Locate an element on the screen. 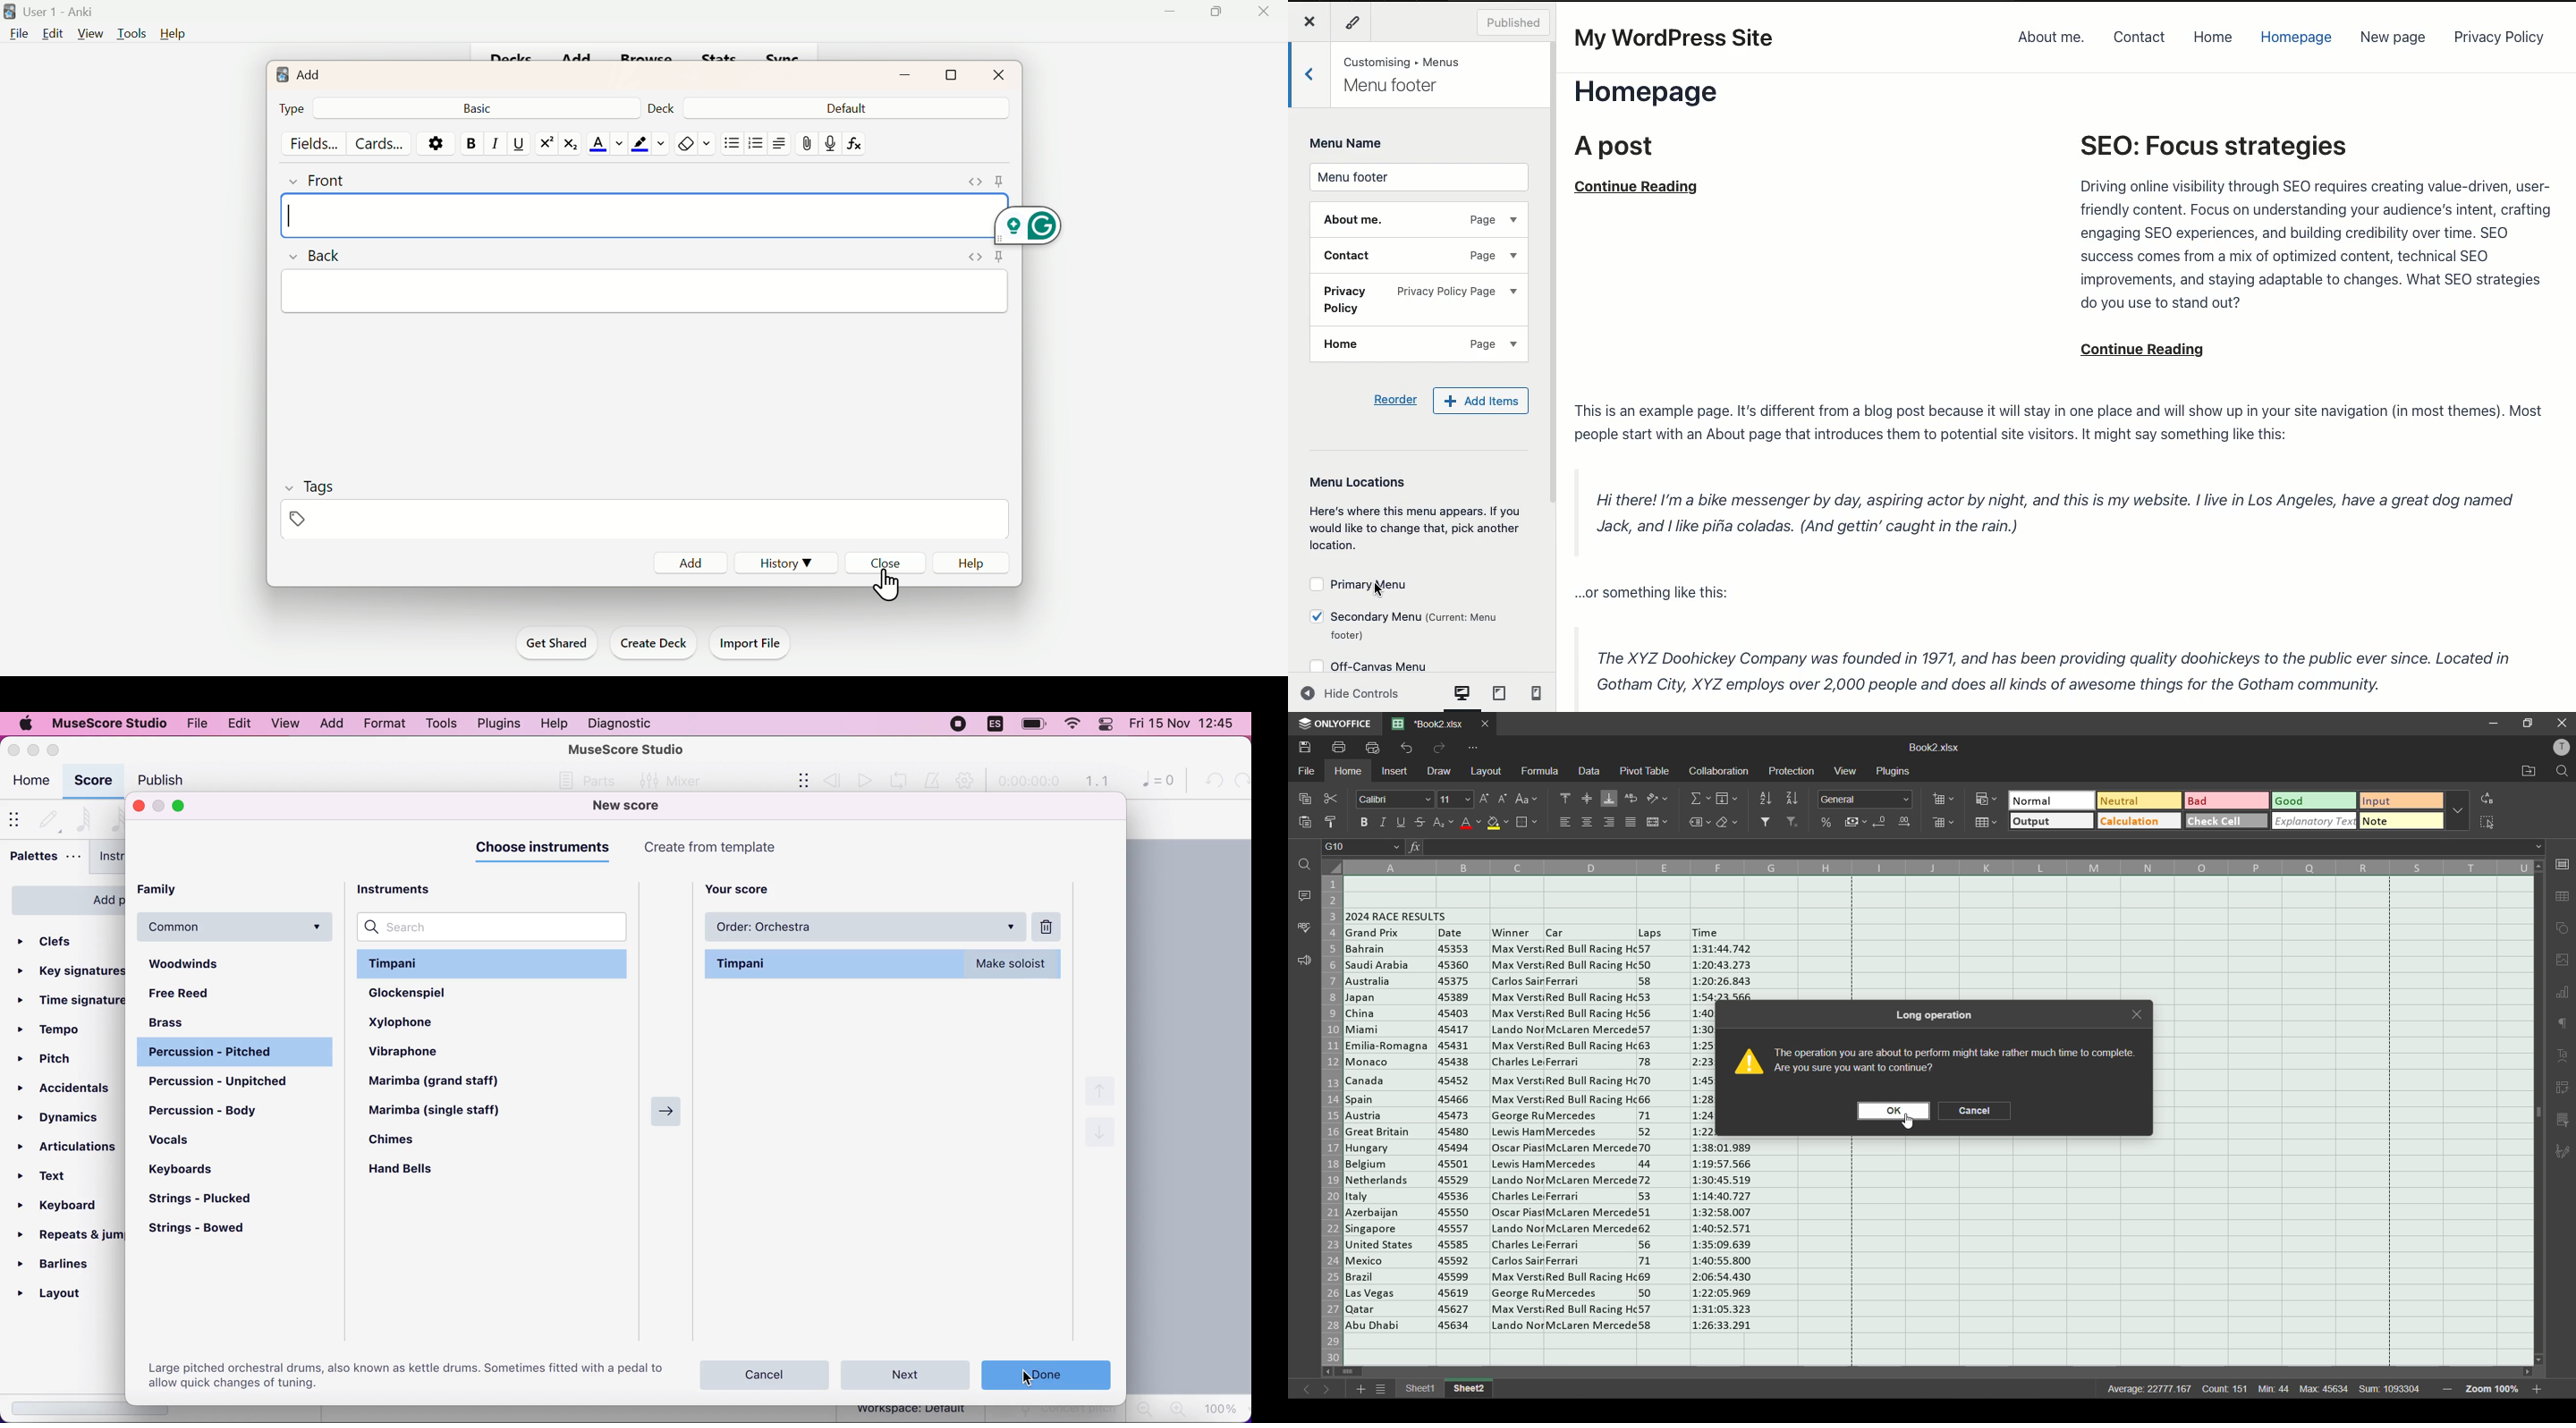 The width and height of the screenshot is (2576, 1428). percussion - unpitched is located at coordinates (237, 1083).